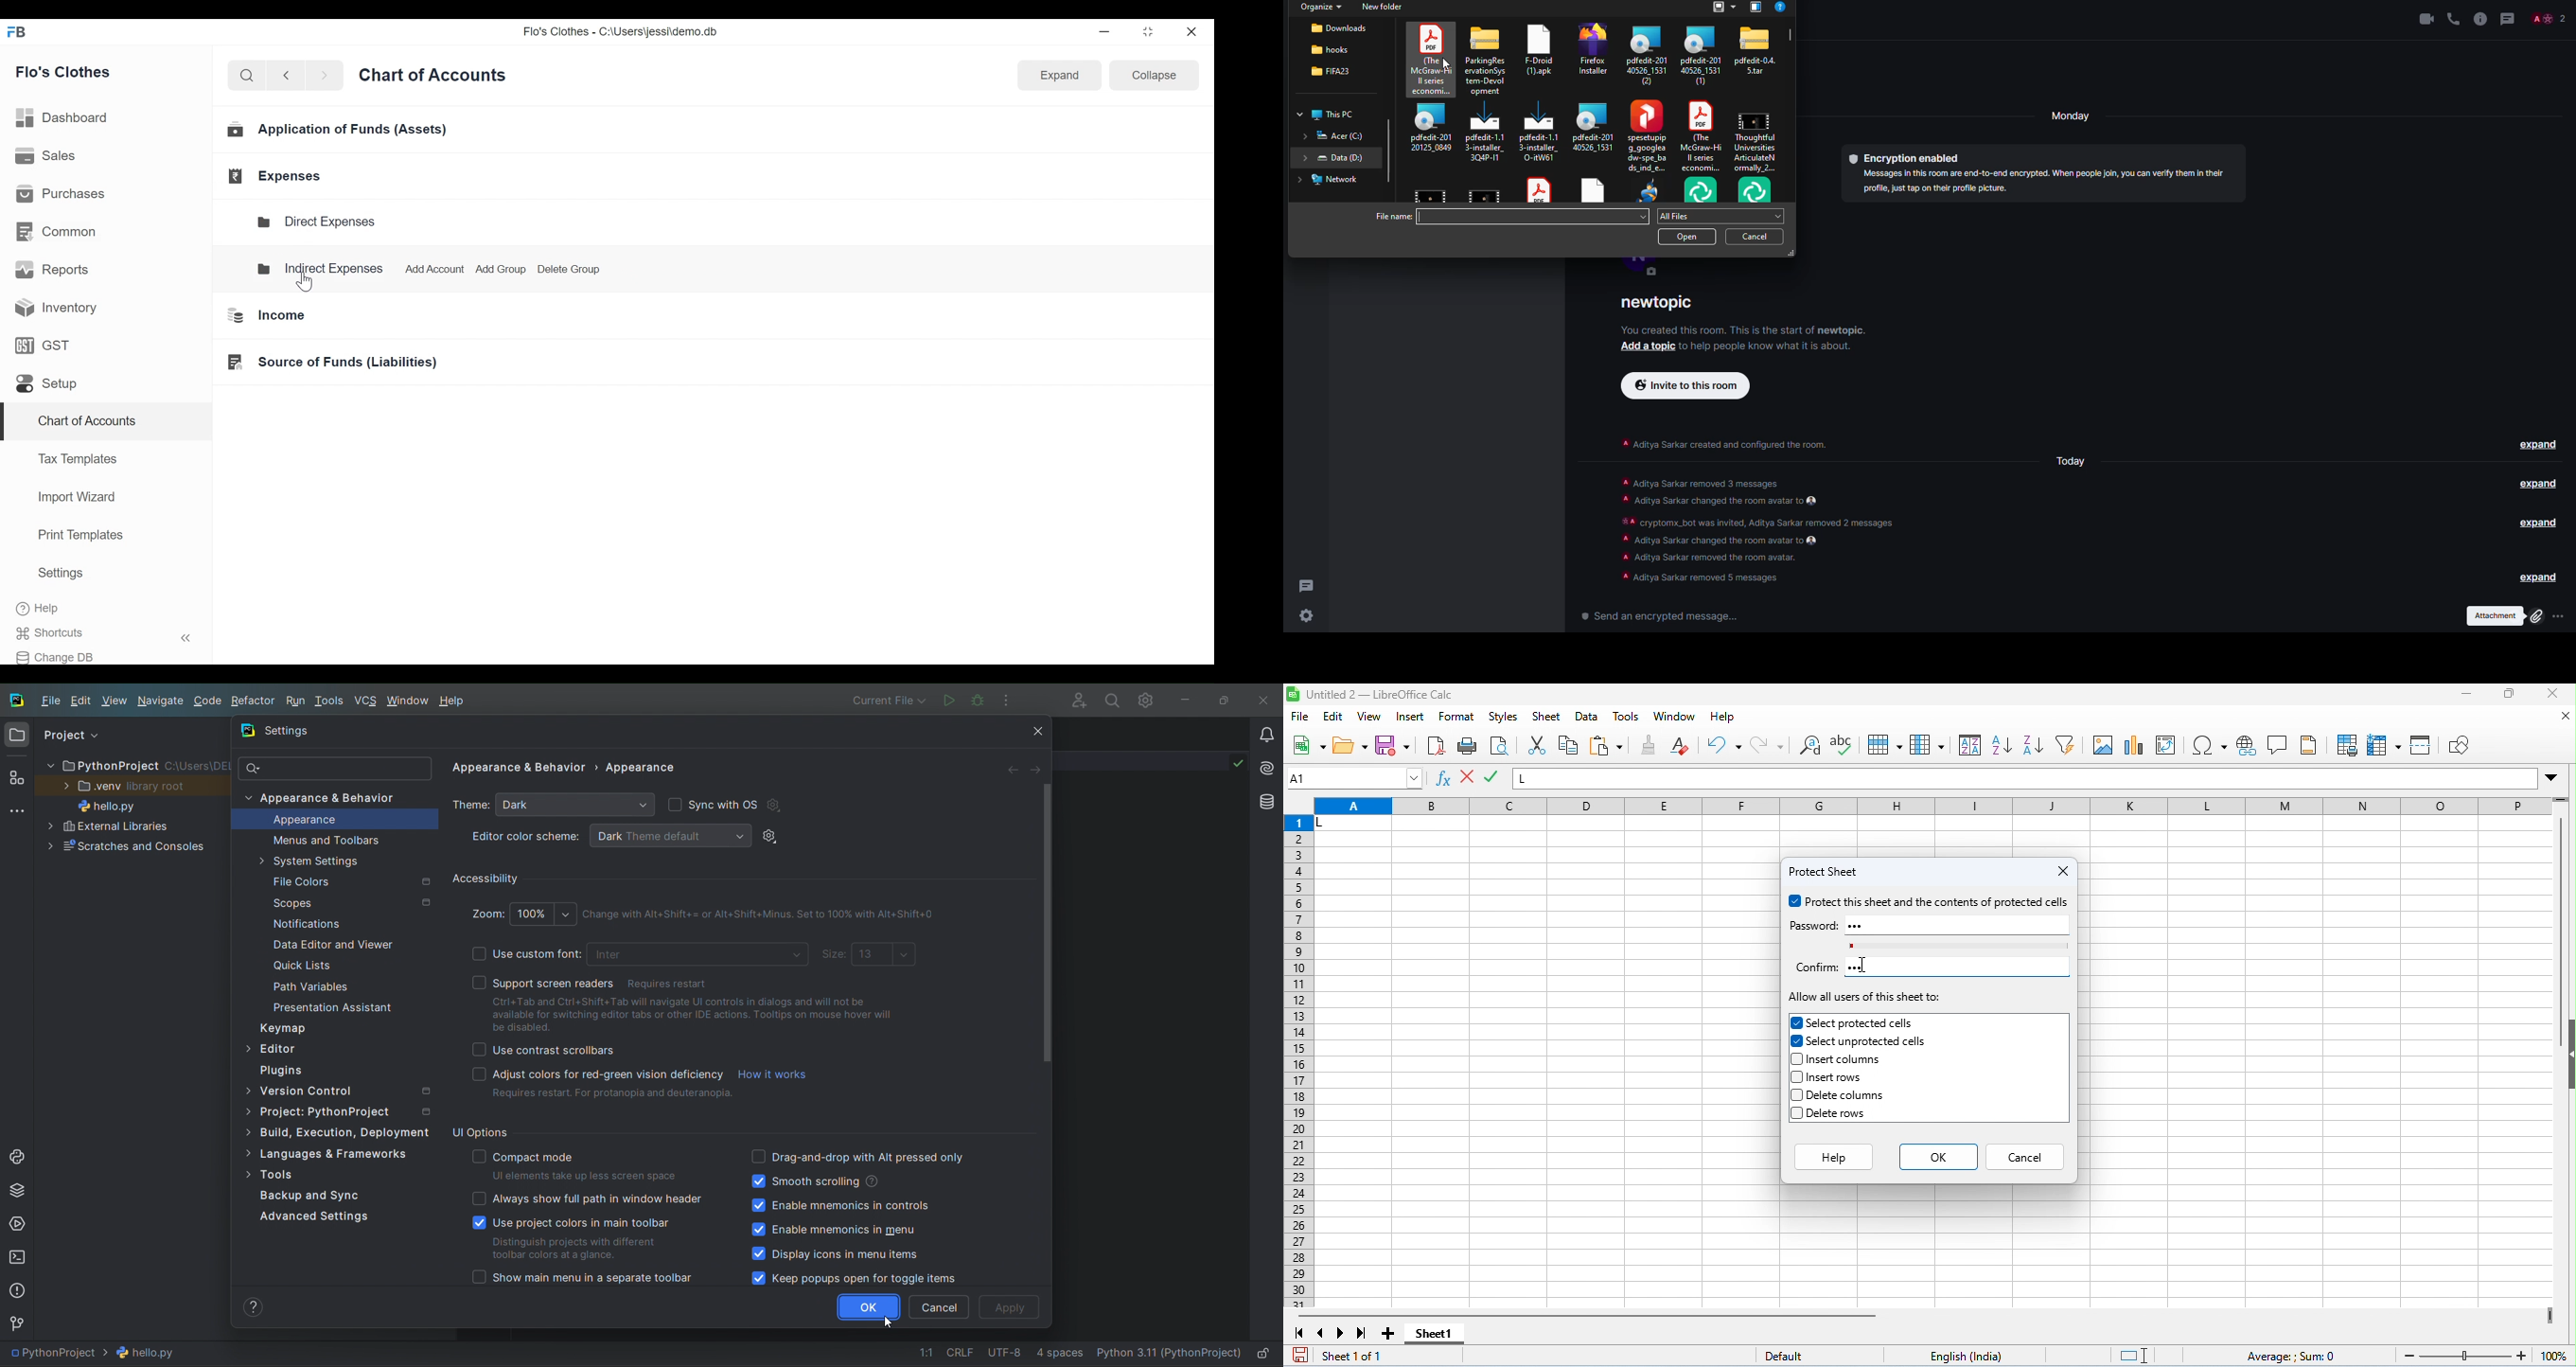 Image resolution: width=2576 pixels, height=1372 pixels. What do you see at coordinates (291, 77) in the screenshot?
I see `back` at bounding box center [291, 77].